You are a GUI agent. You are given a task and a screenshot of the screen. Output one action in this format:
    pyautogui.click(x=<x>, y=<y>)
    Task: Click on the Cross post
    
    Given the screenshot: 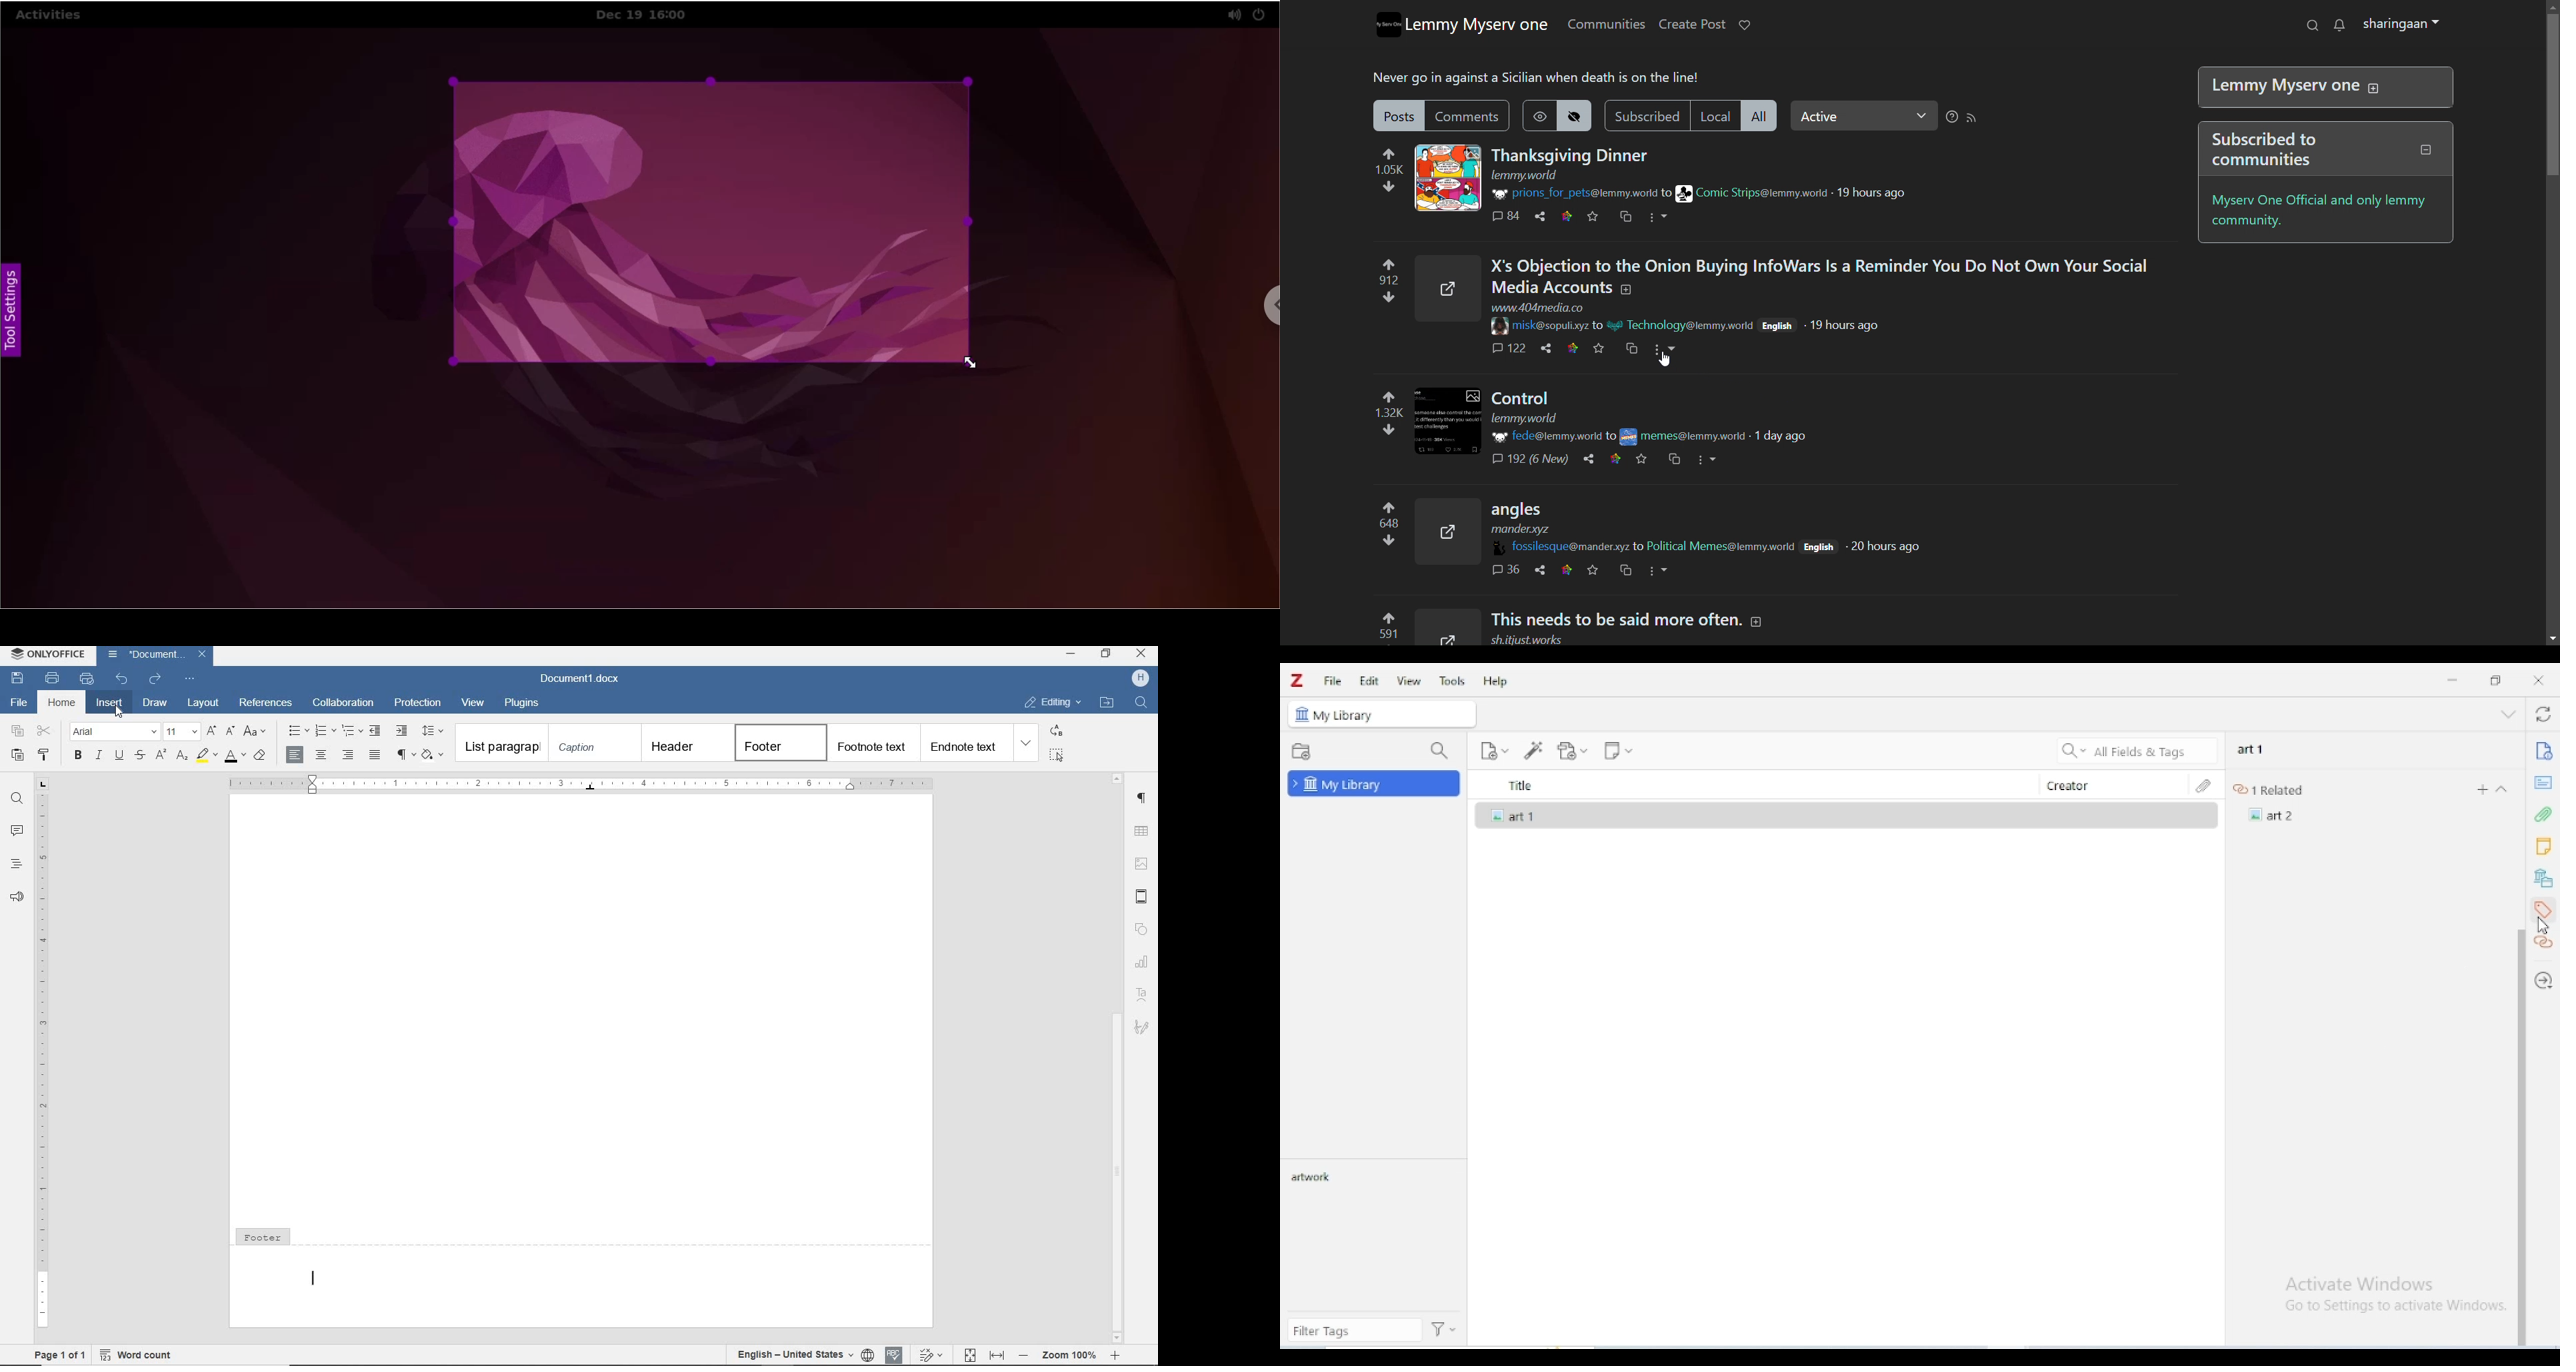 What is the action you would take?
    pyautogui.click(x=1674, y=459)
    